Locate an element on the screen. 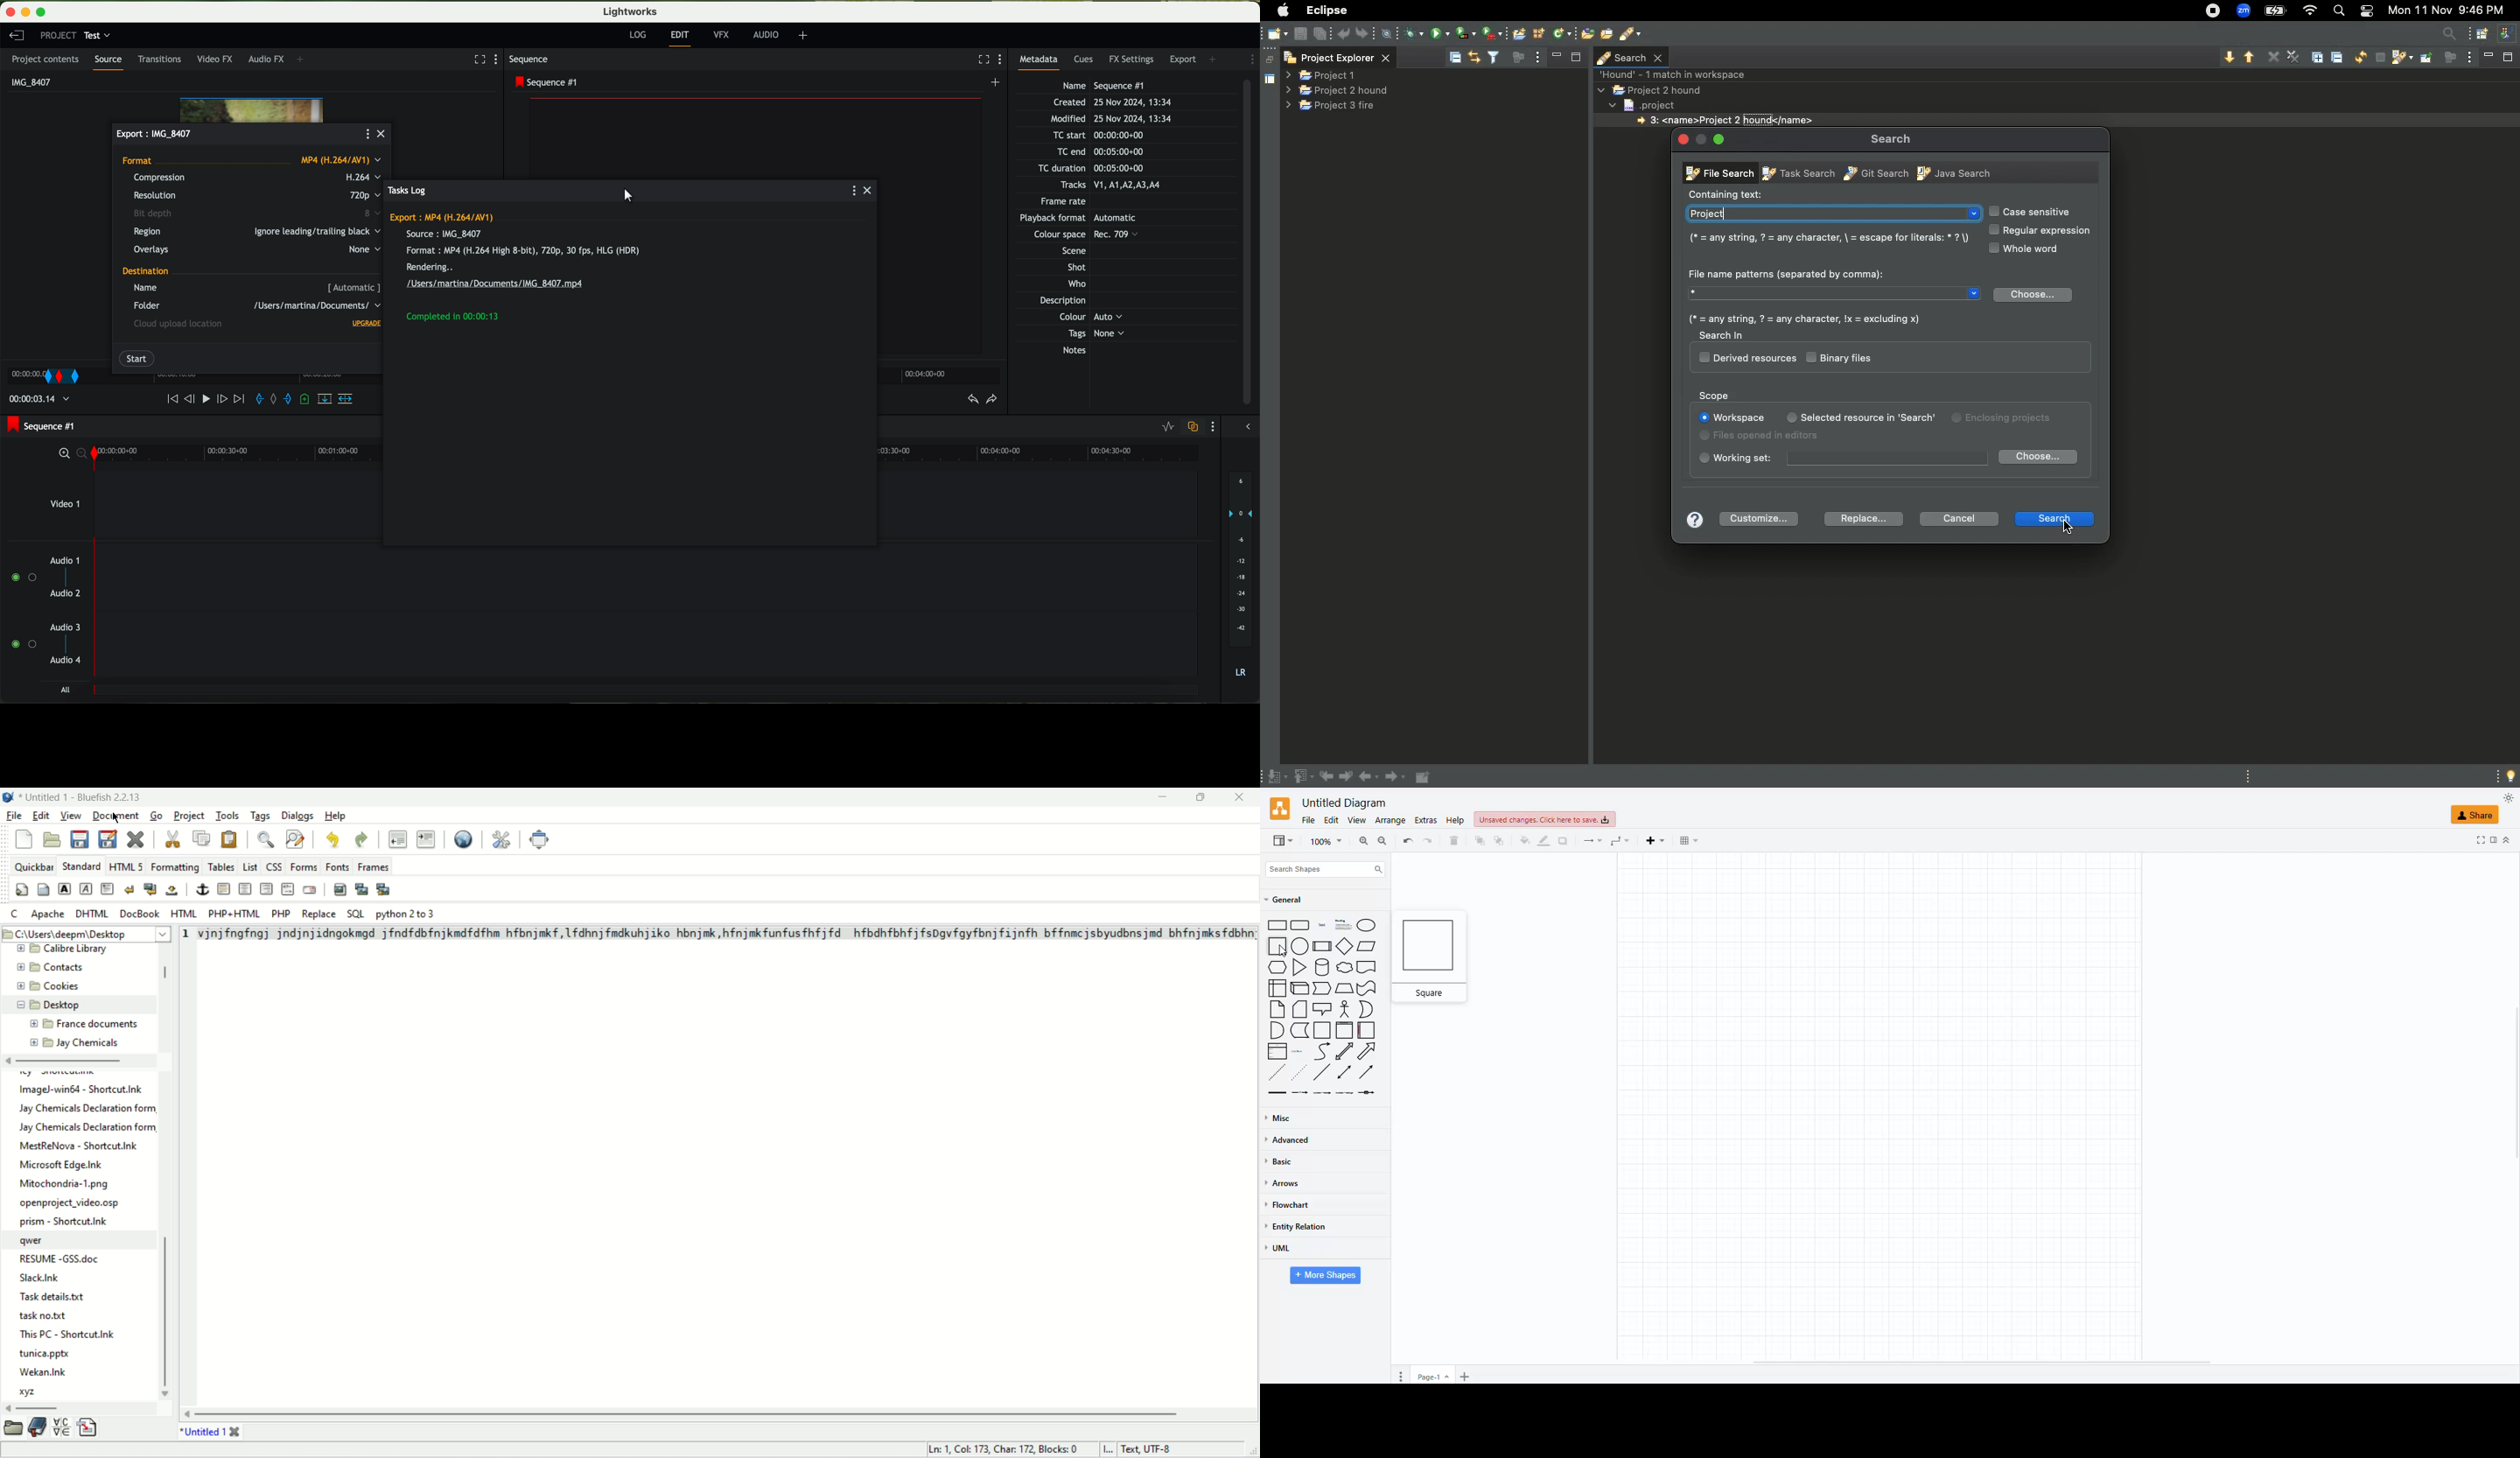 The image size is (2520, 1484). move backward is located at coordinates (166, 399).